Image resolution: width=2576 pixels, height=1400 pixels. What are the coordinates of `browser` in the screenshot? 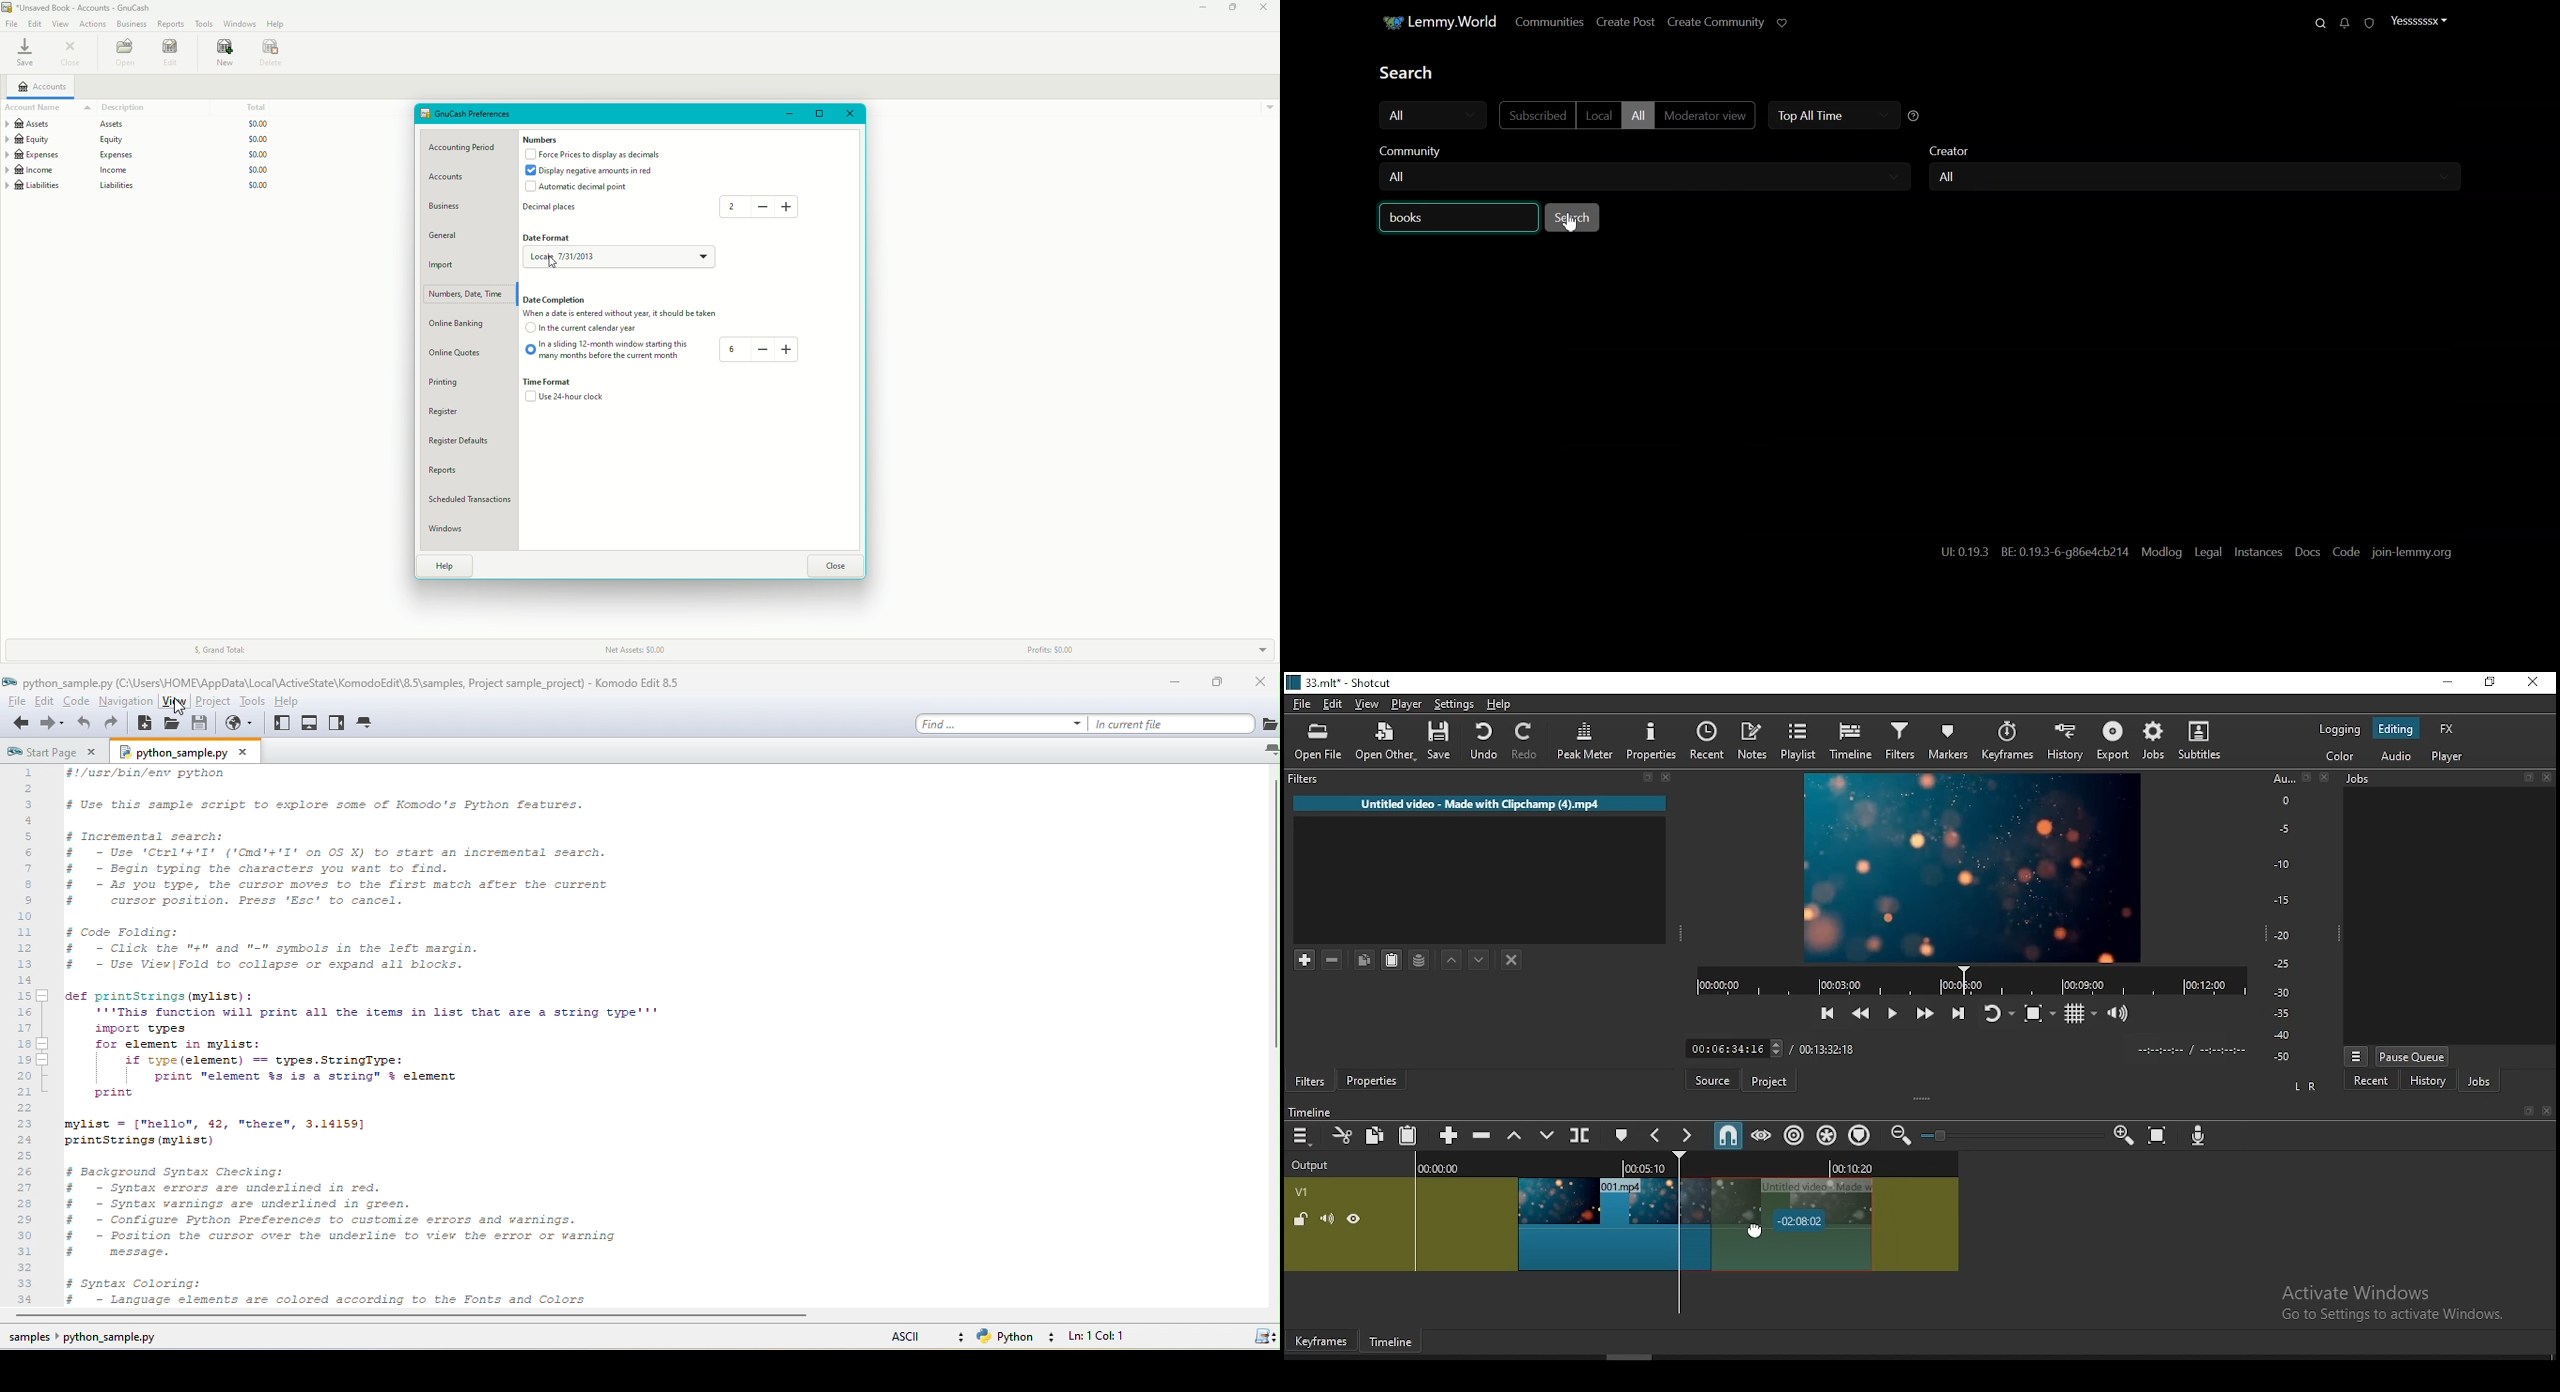 It's located at (241, 727).